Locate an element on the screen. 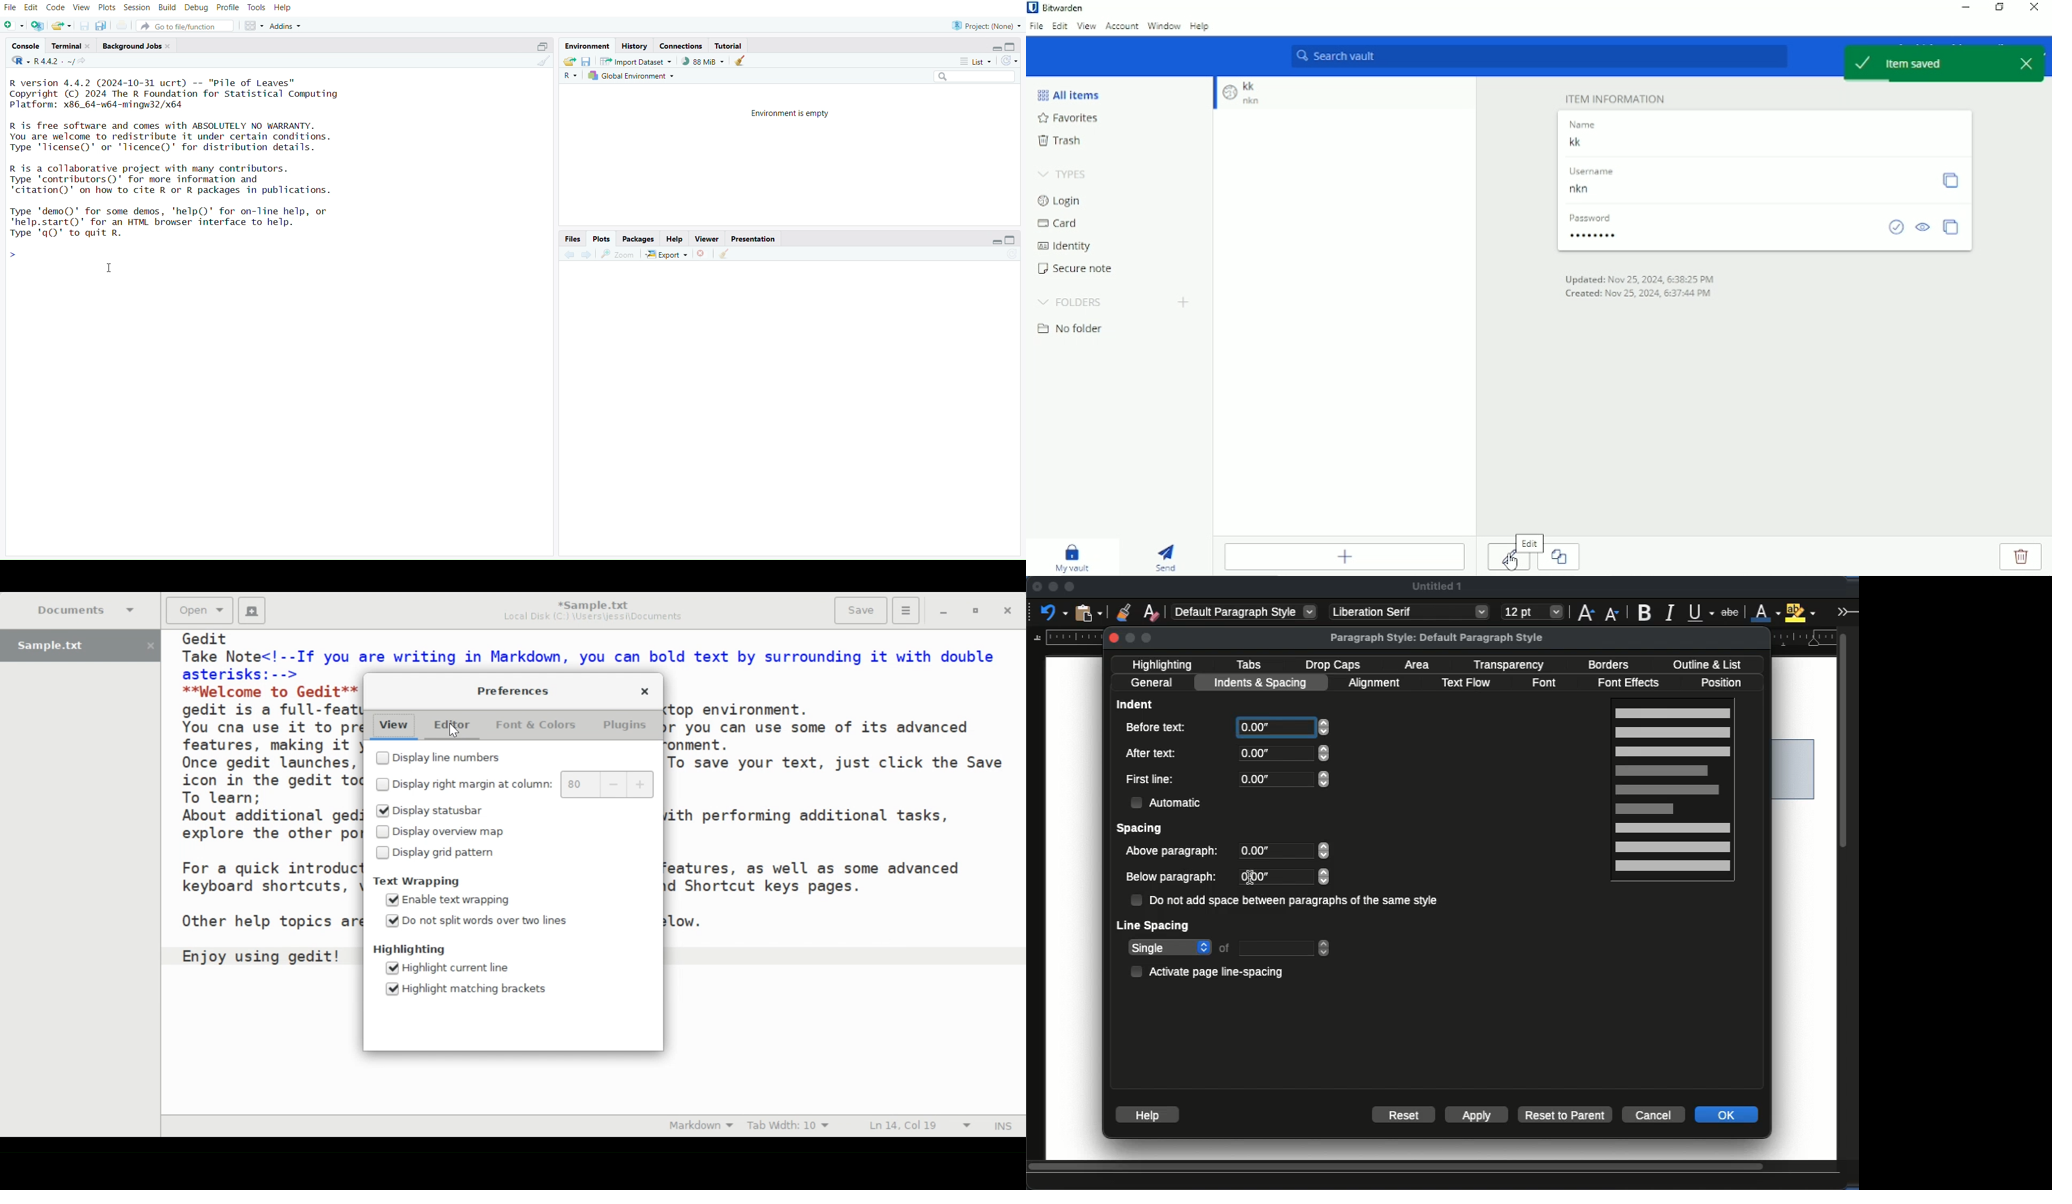 This screenshot has width=2072, height=1204. new script is located at coordinates (14, 27).